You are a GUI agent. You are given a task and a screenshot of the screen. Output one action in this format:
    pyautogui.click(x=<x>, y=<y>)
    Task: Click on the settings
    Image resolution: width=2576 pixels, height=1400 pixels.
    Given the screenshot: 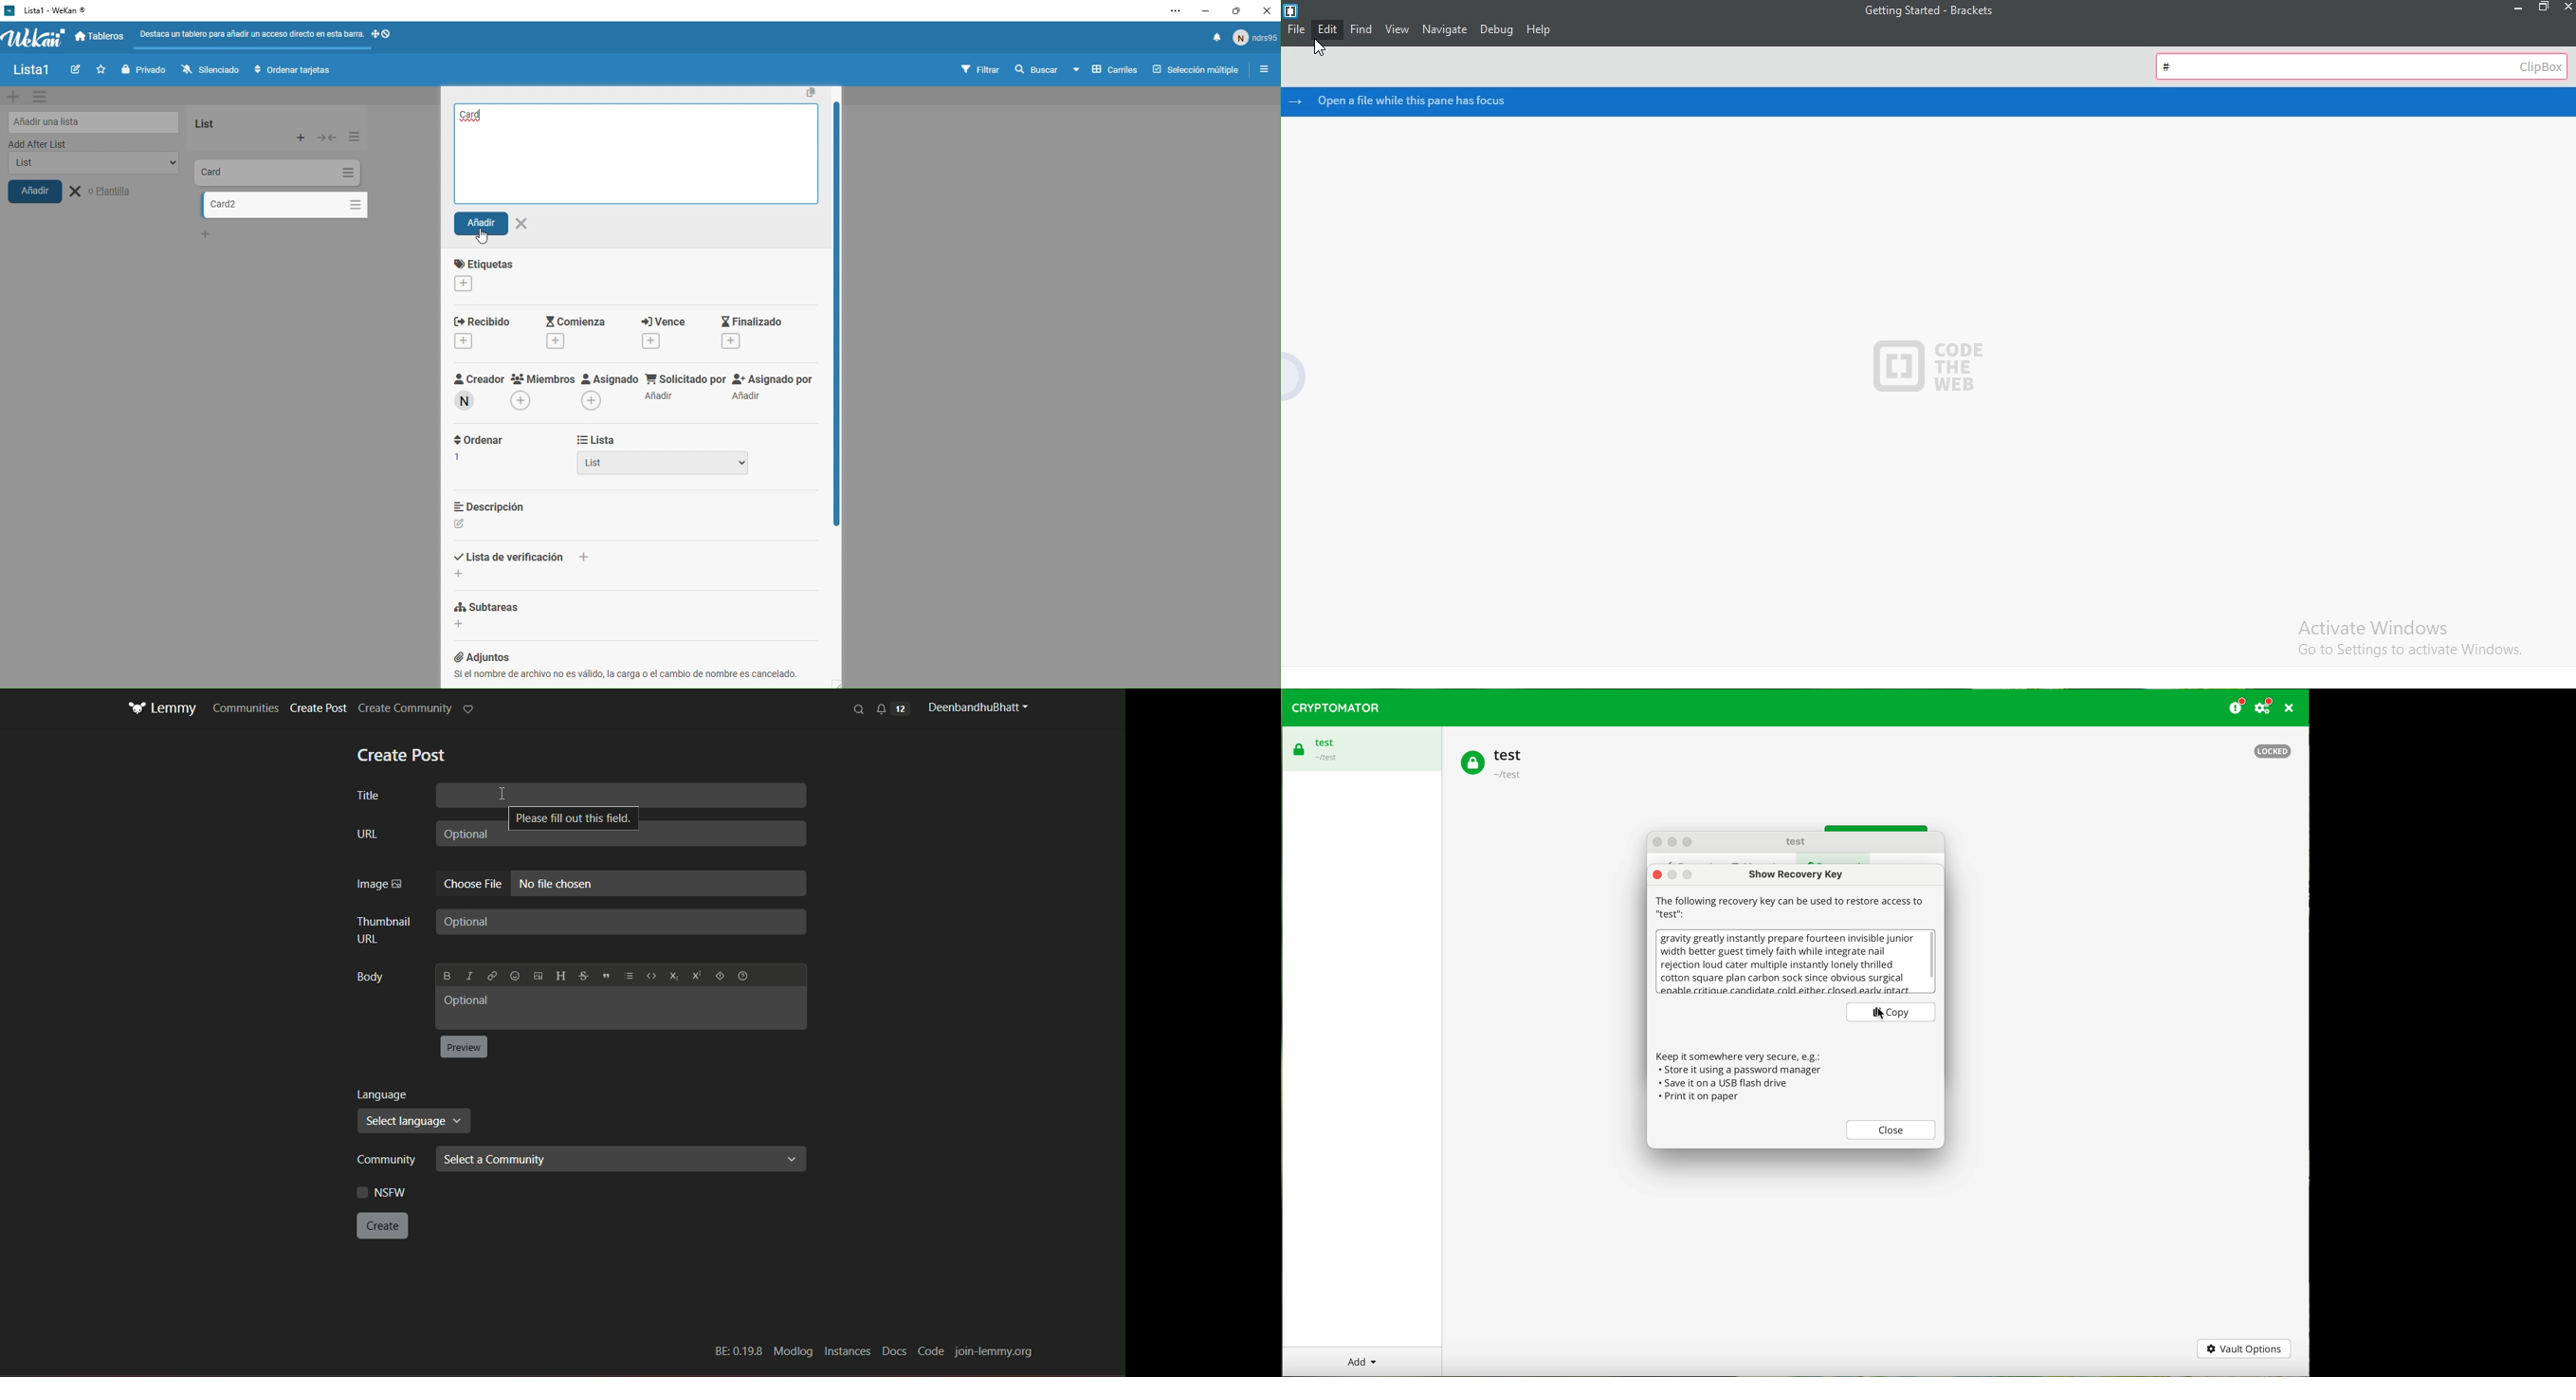 What is the action you would take?
    pyautogui.click(x=1169, y=12)
    